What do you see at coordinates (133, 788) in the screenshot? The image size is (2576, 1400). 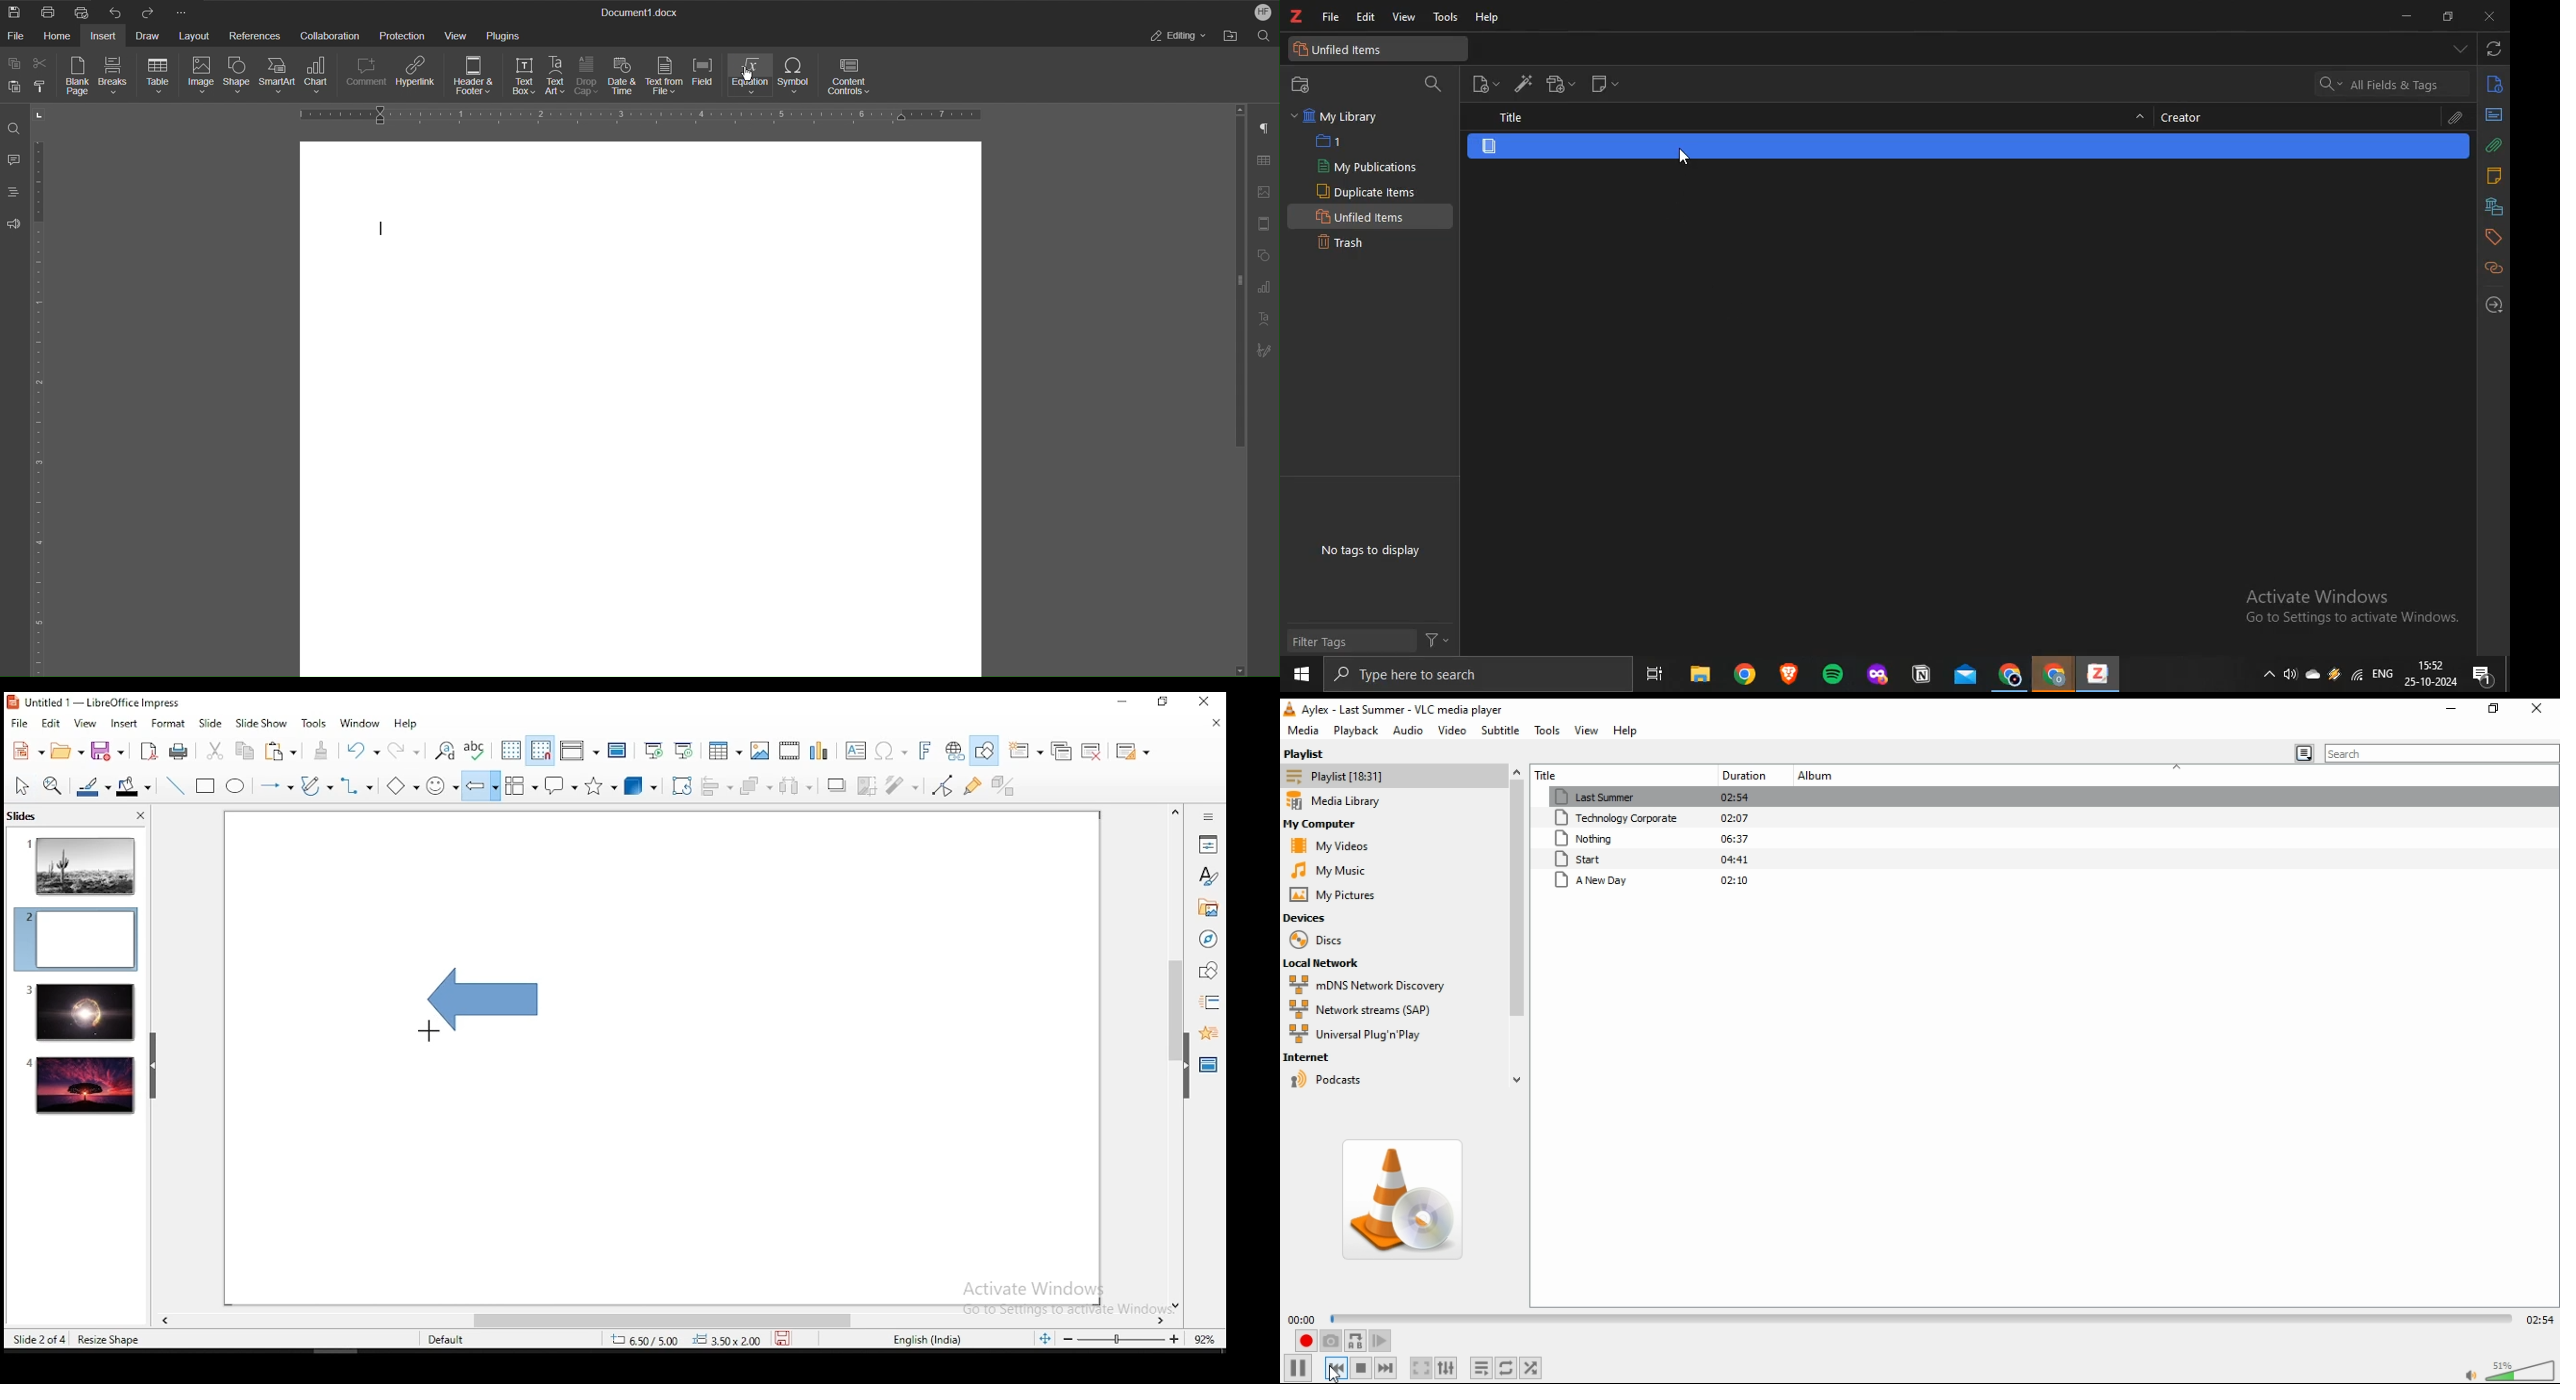 I see `shape fill` at bounding box center [133, 788].